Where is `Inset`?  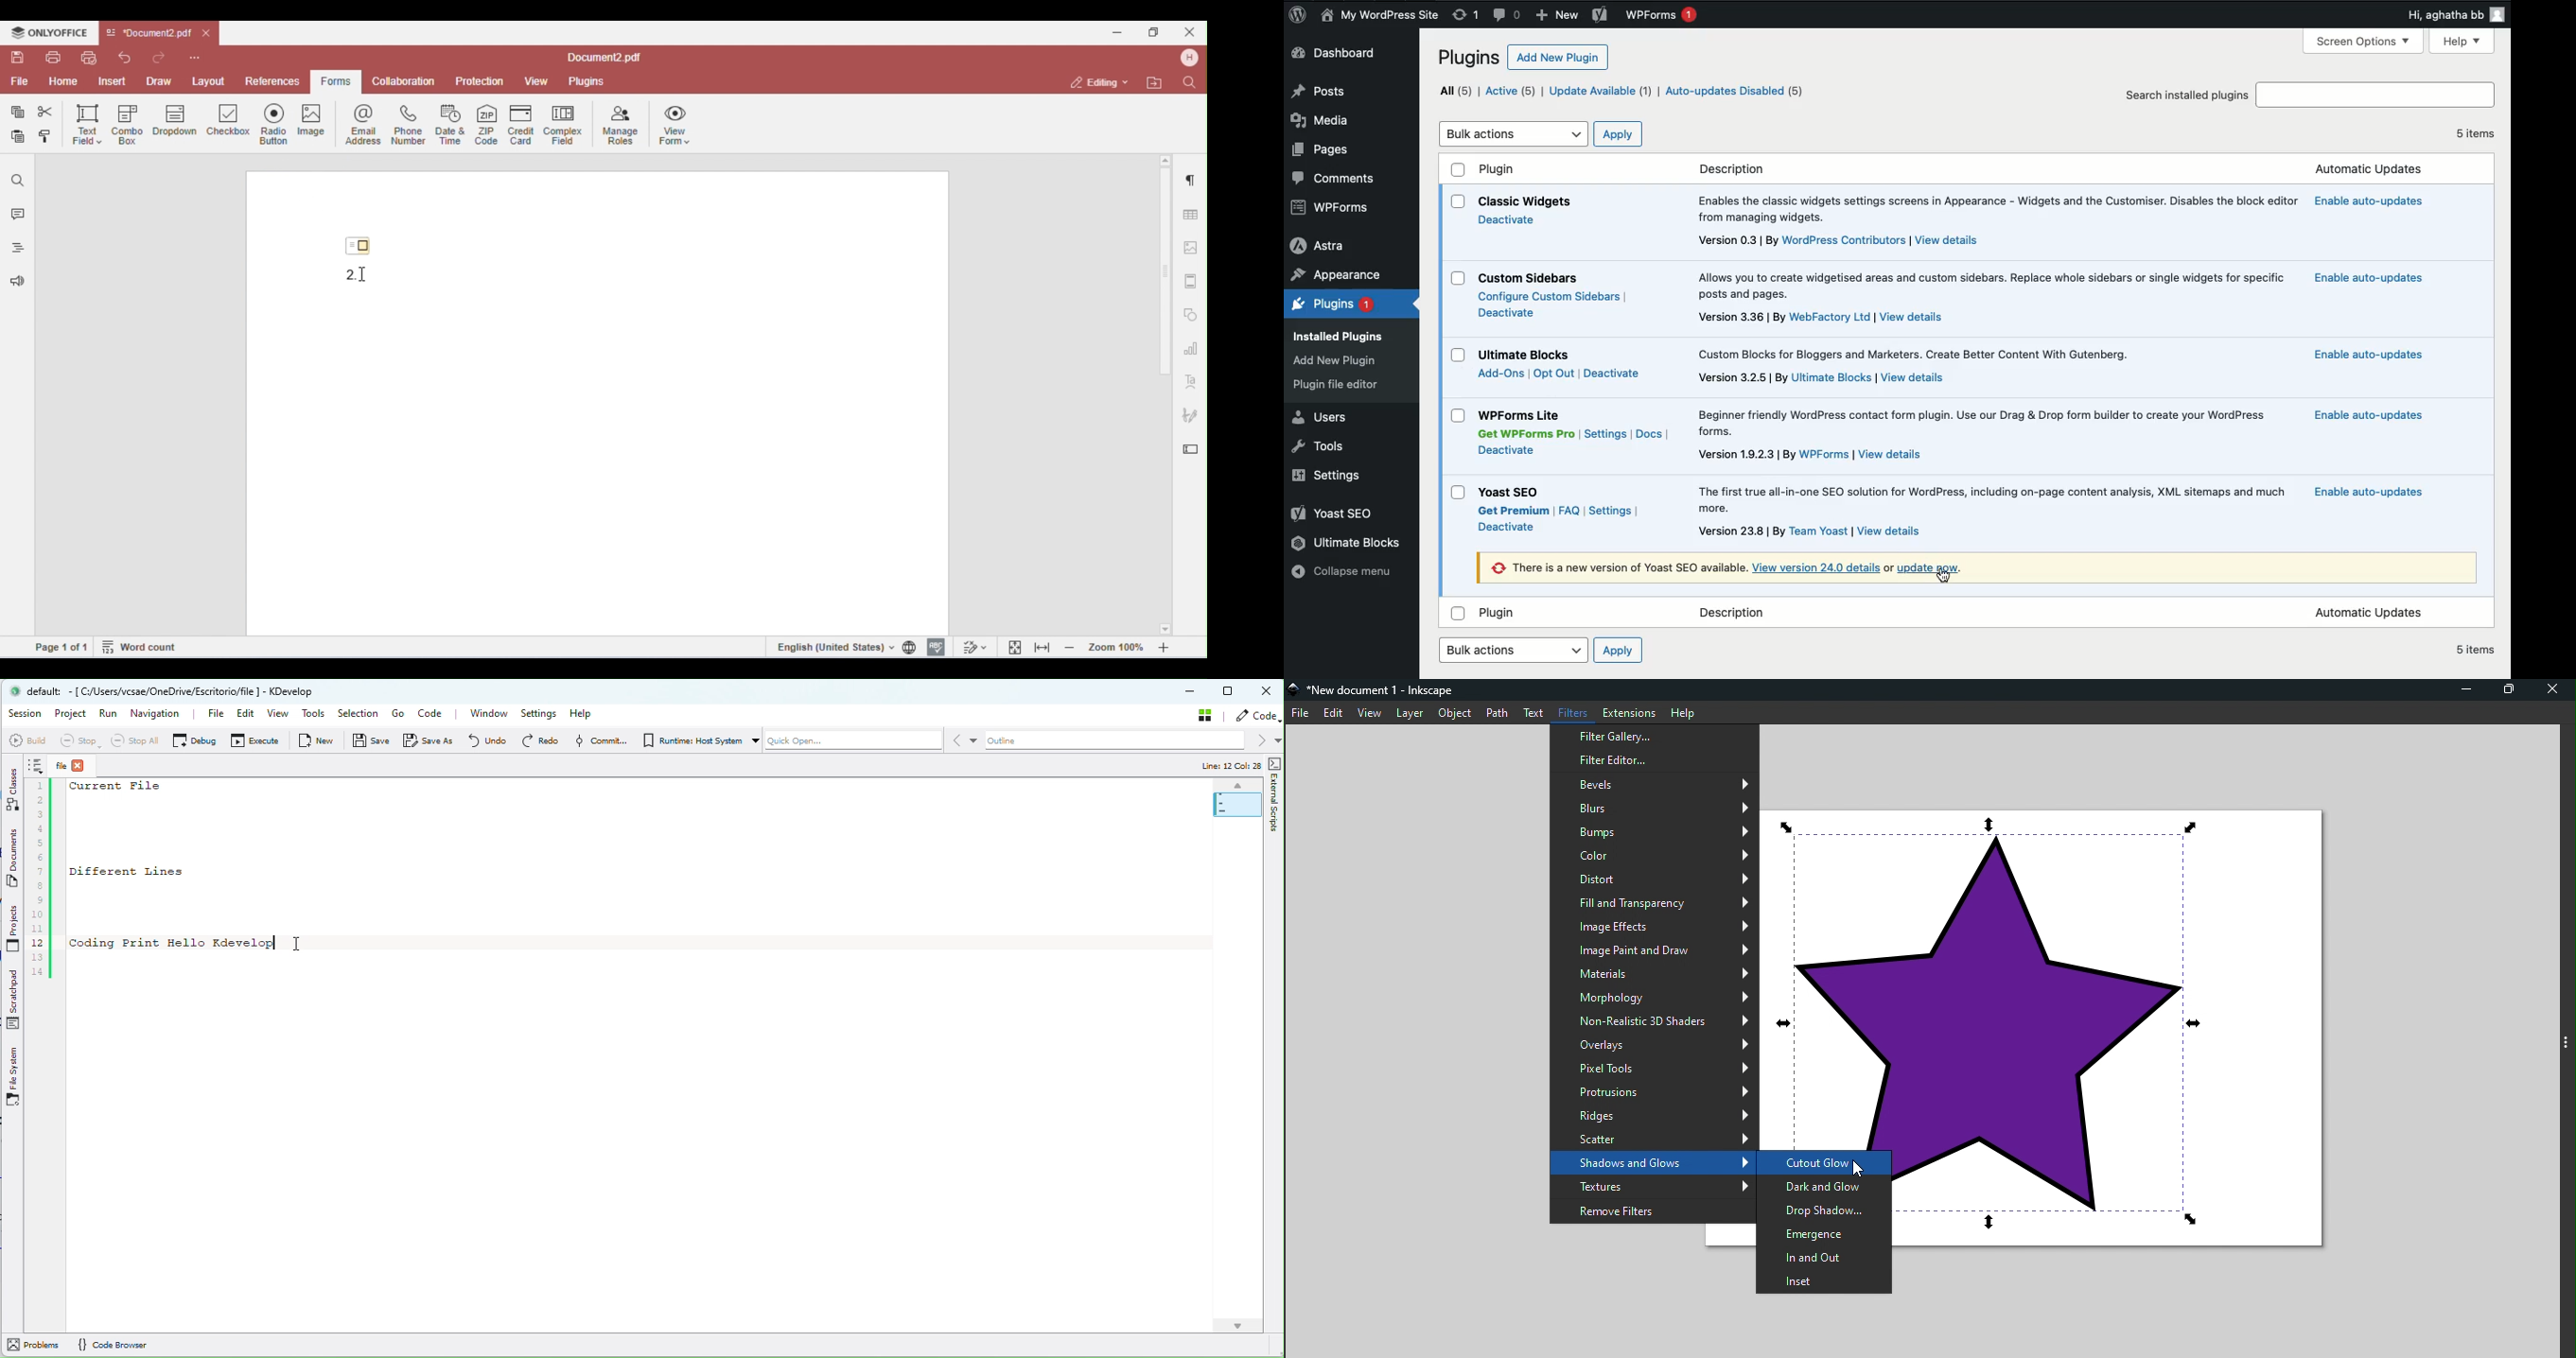
Inset is located at coordinates (1826, 1283).